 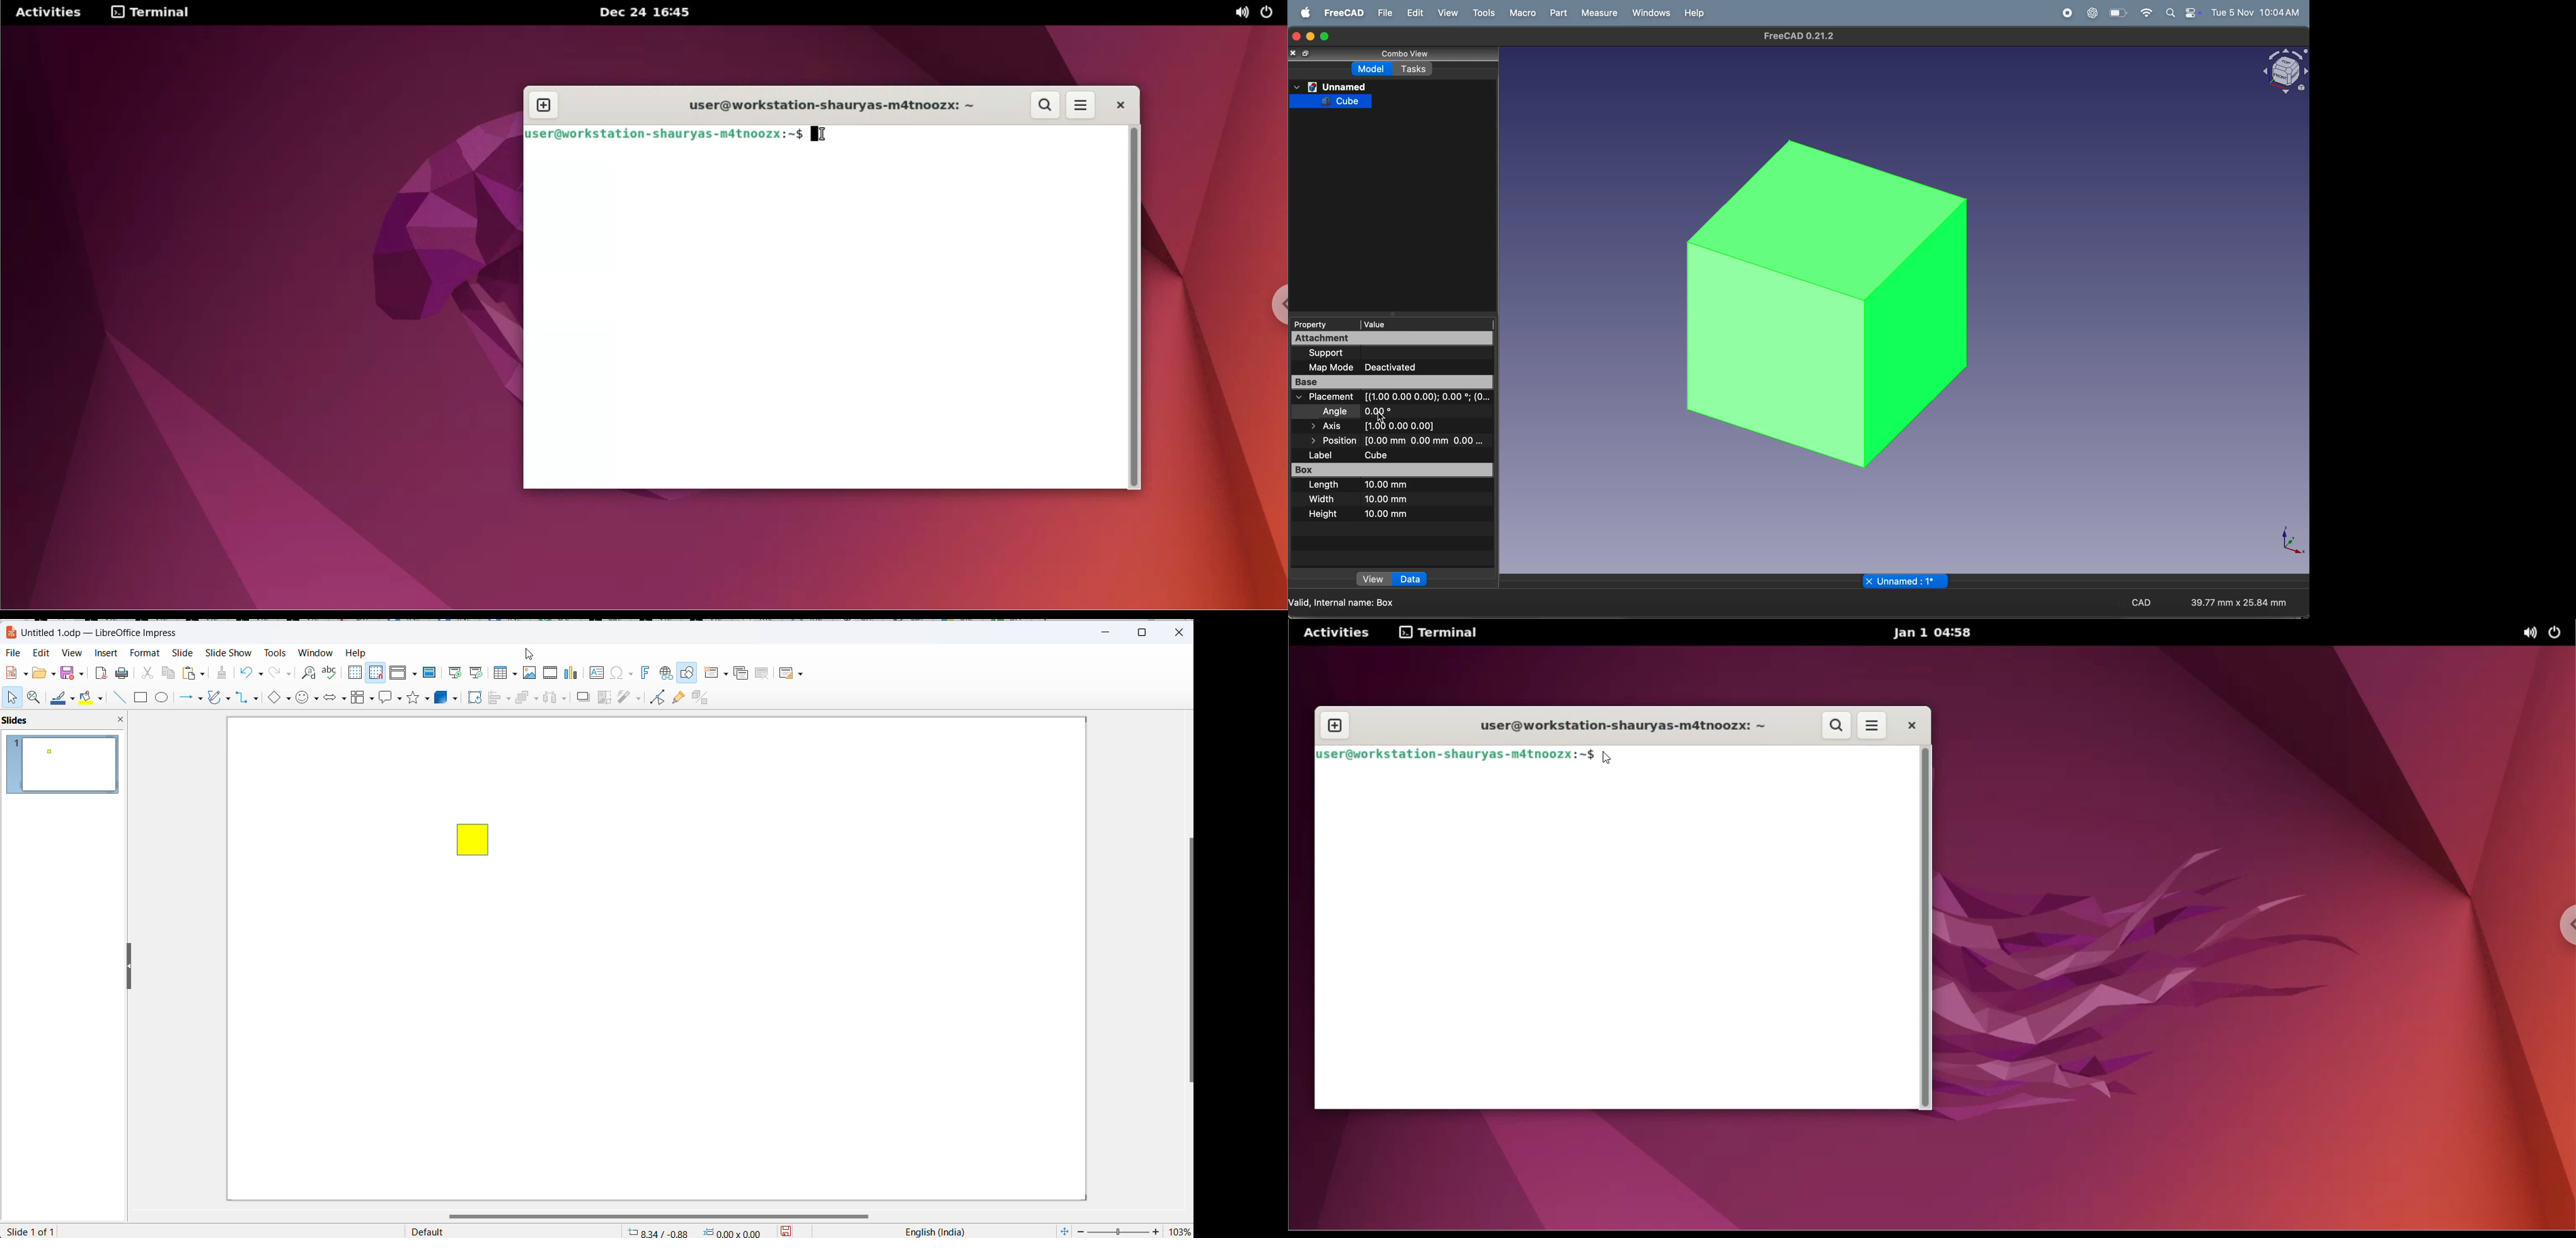 I want to click on luser@workstation-shauryas-mdtnoozx:~$ , so click(x=1455, y=754).